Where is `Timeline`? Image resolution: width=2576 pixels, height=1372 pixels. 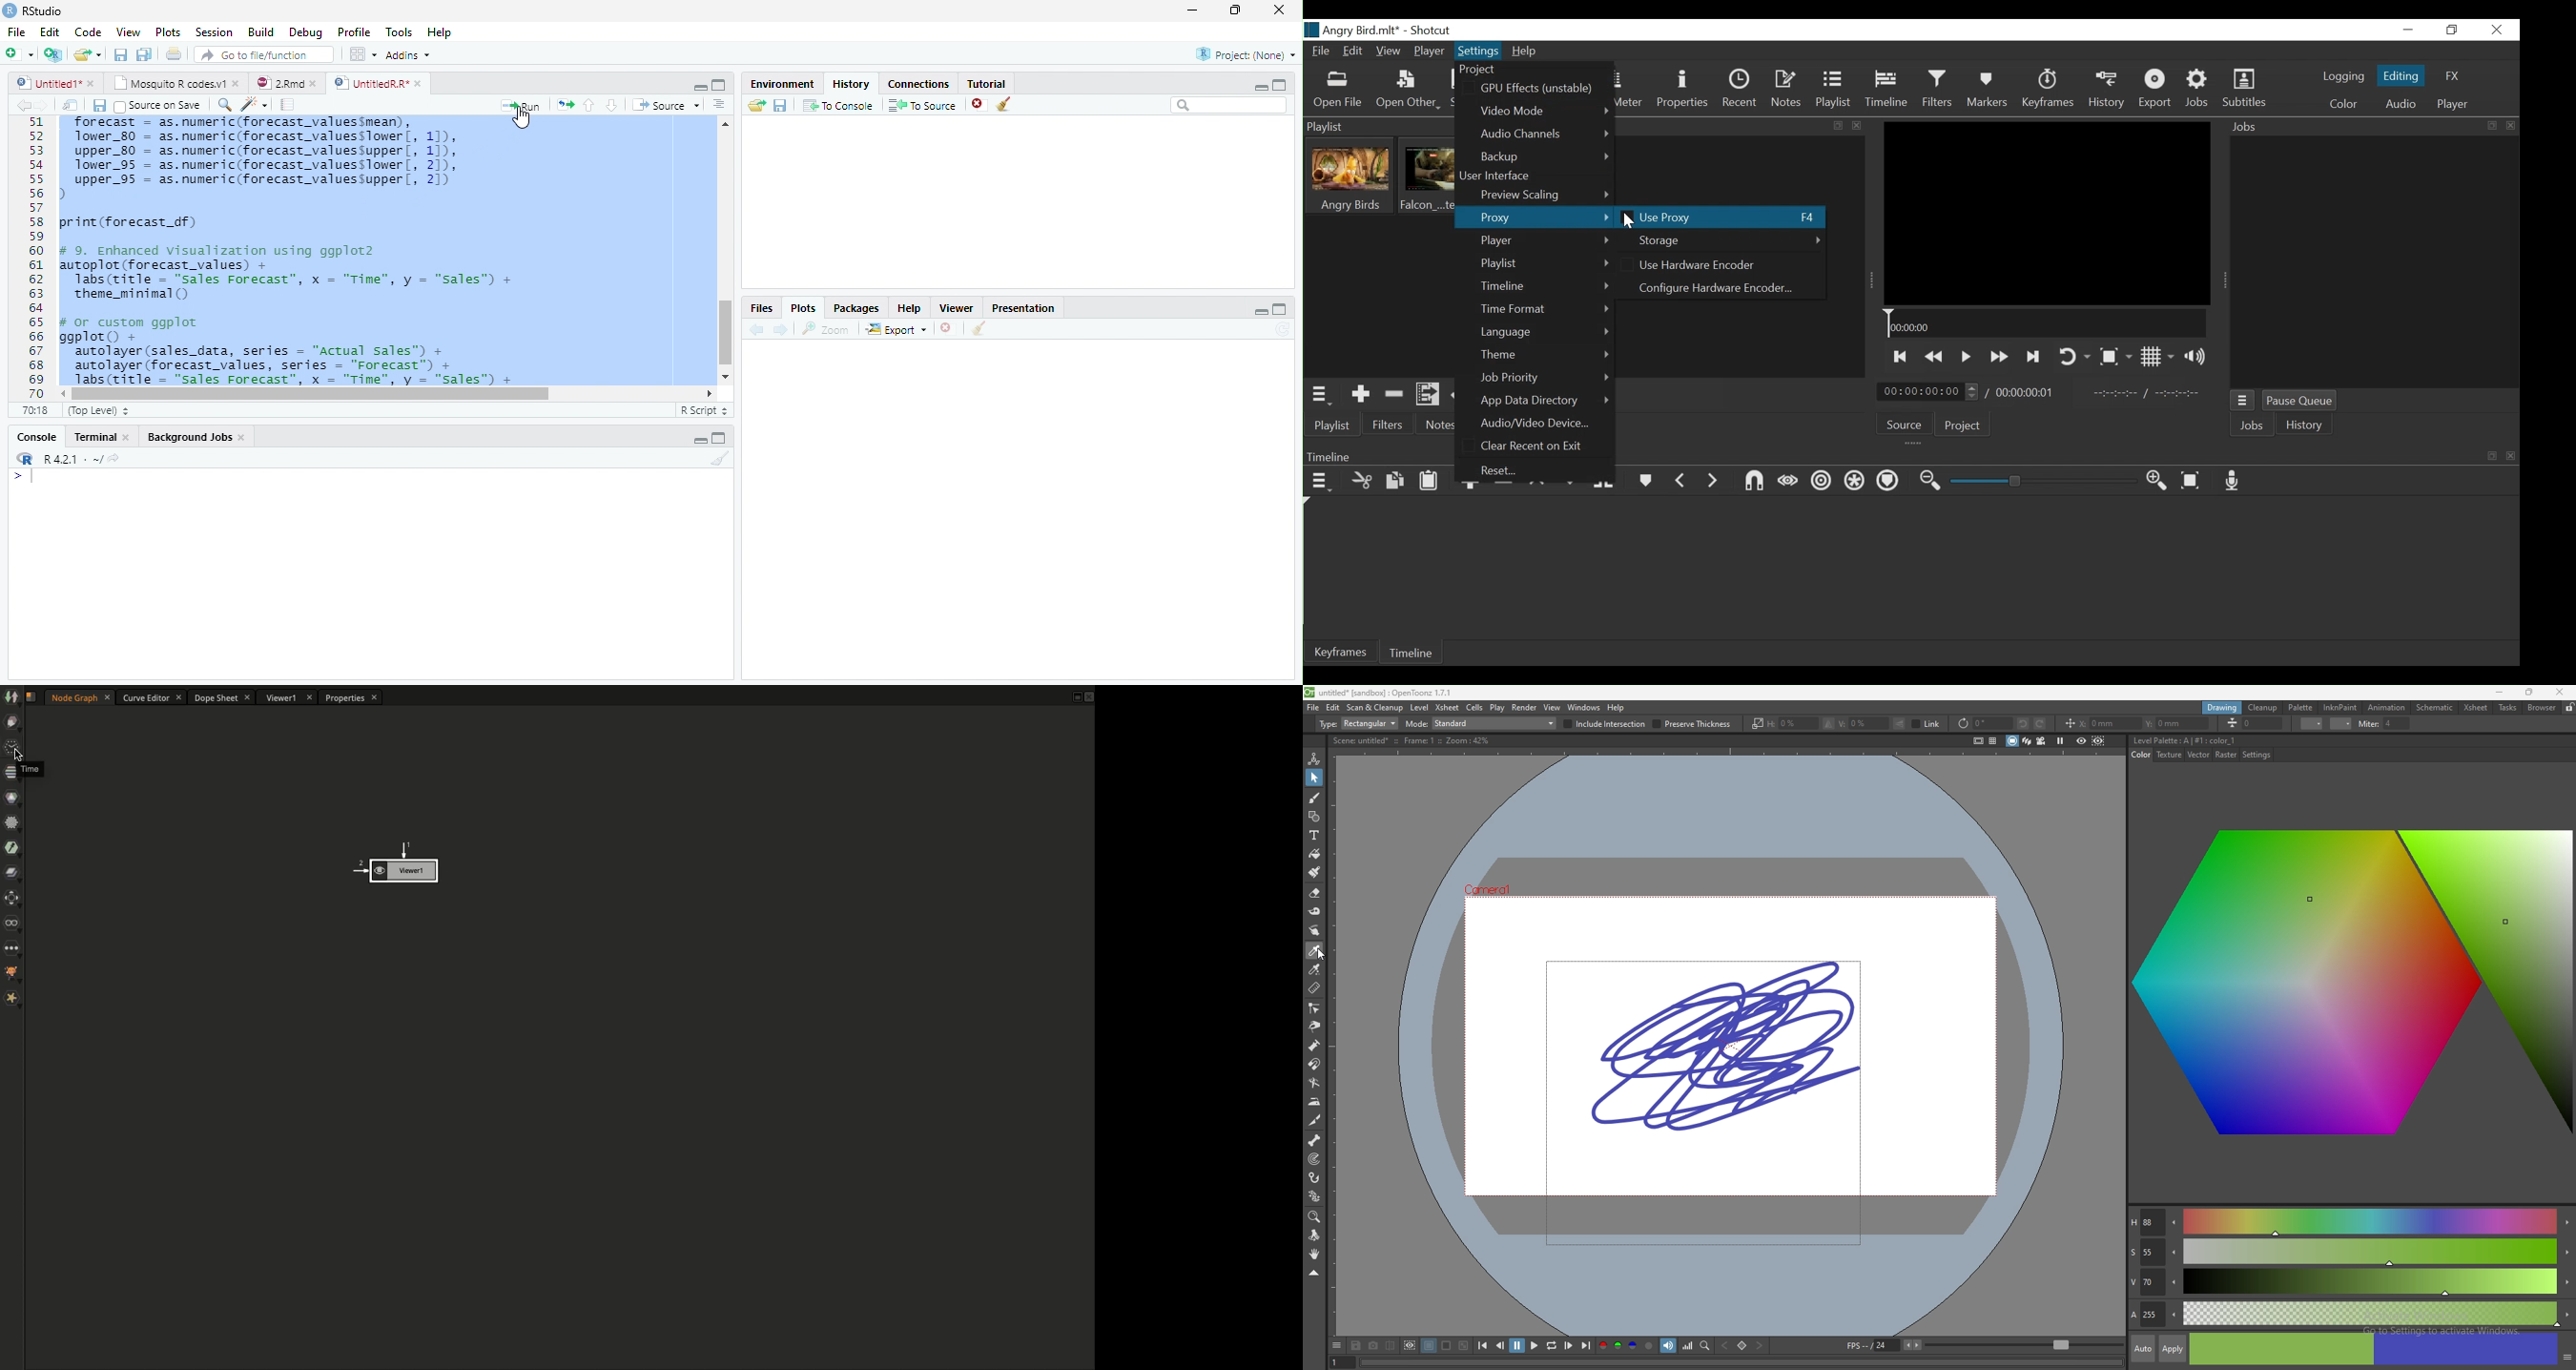
Timeline is located at coordinates (2044, 323).